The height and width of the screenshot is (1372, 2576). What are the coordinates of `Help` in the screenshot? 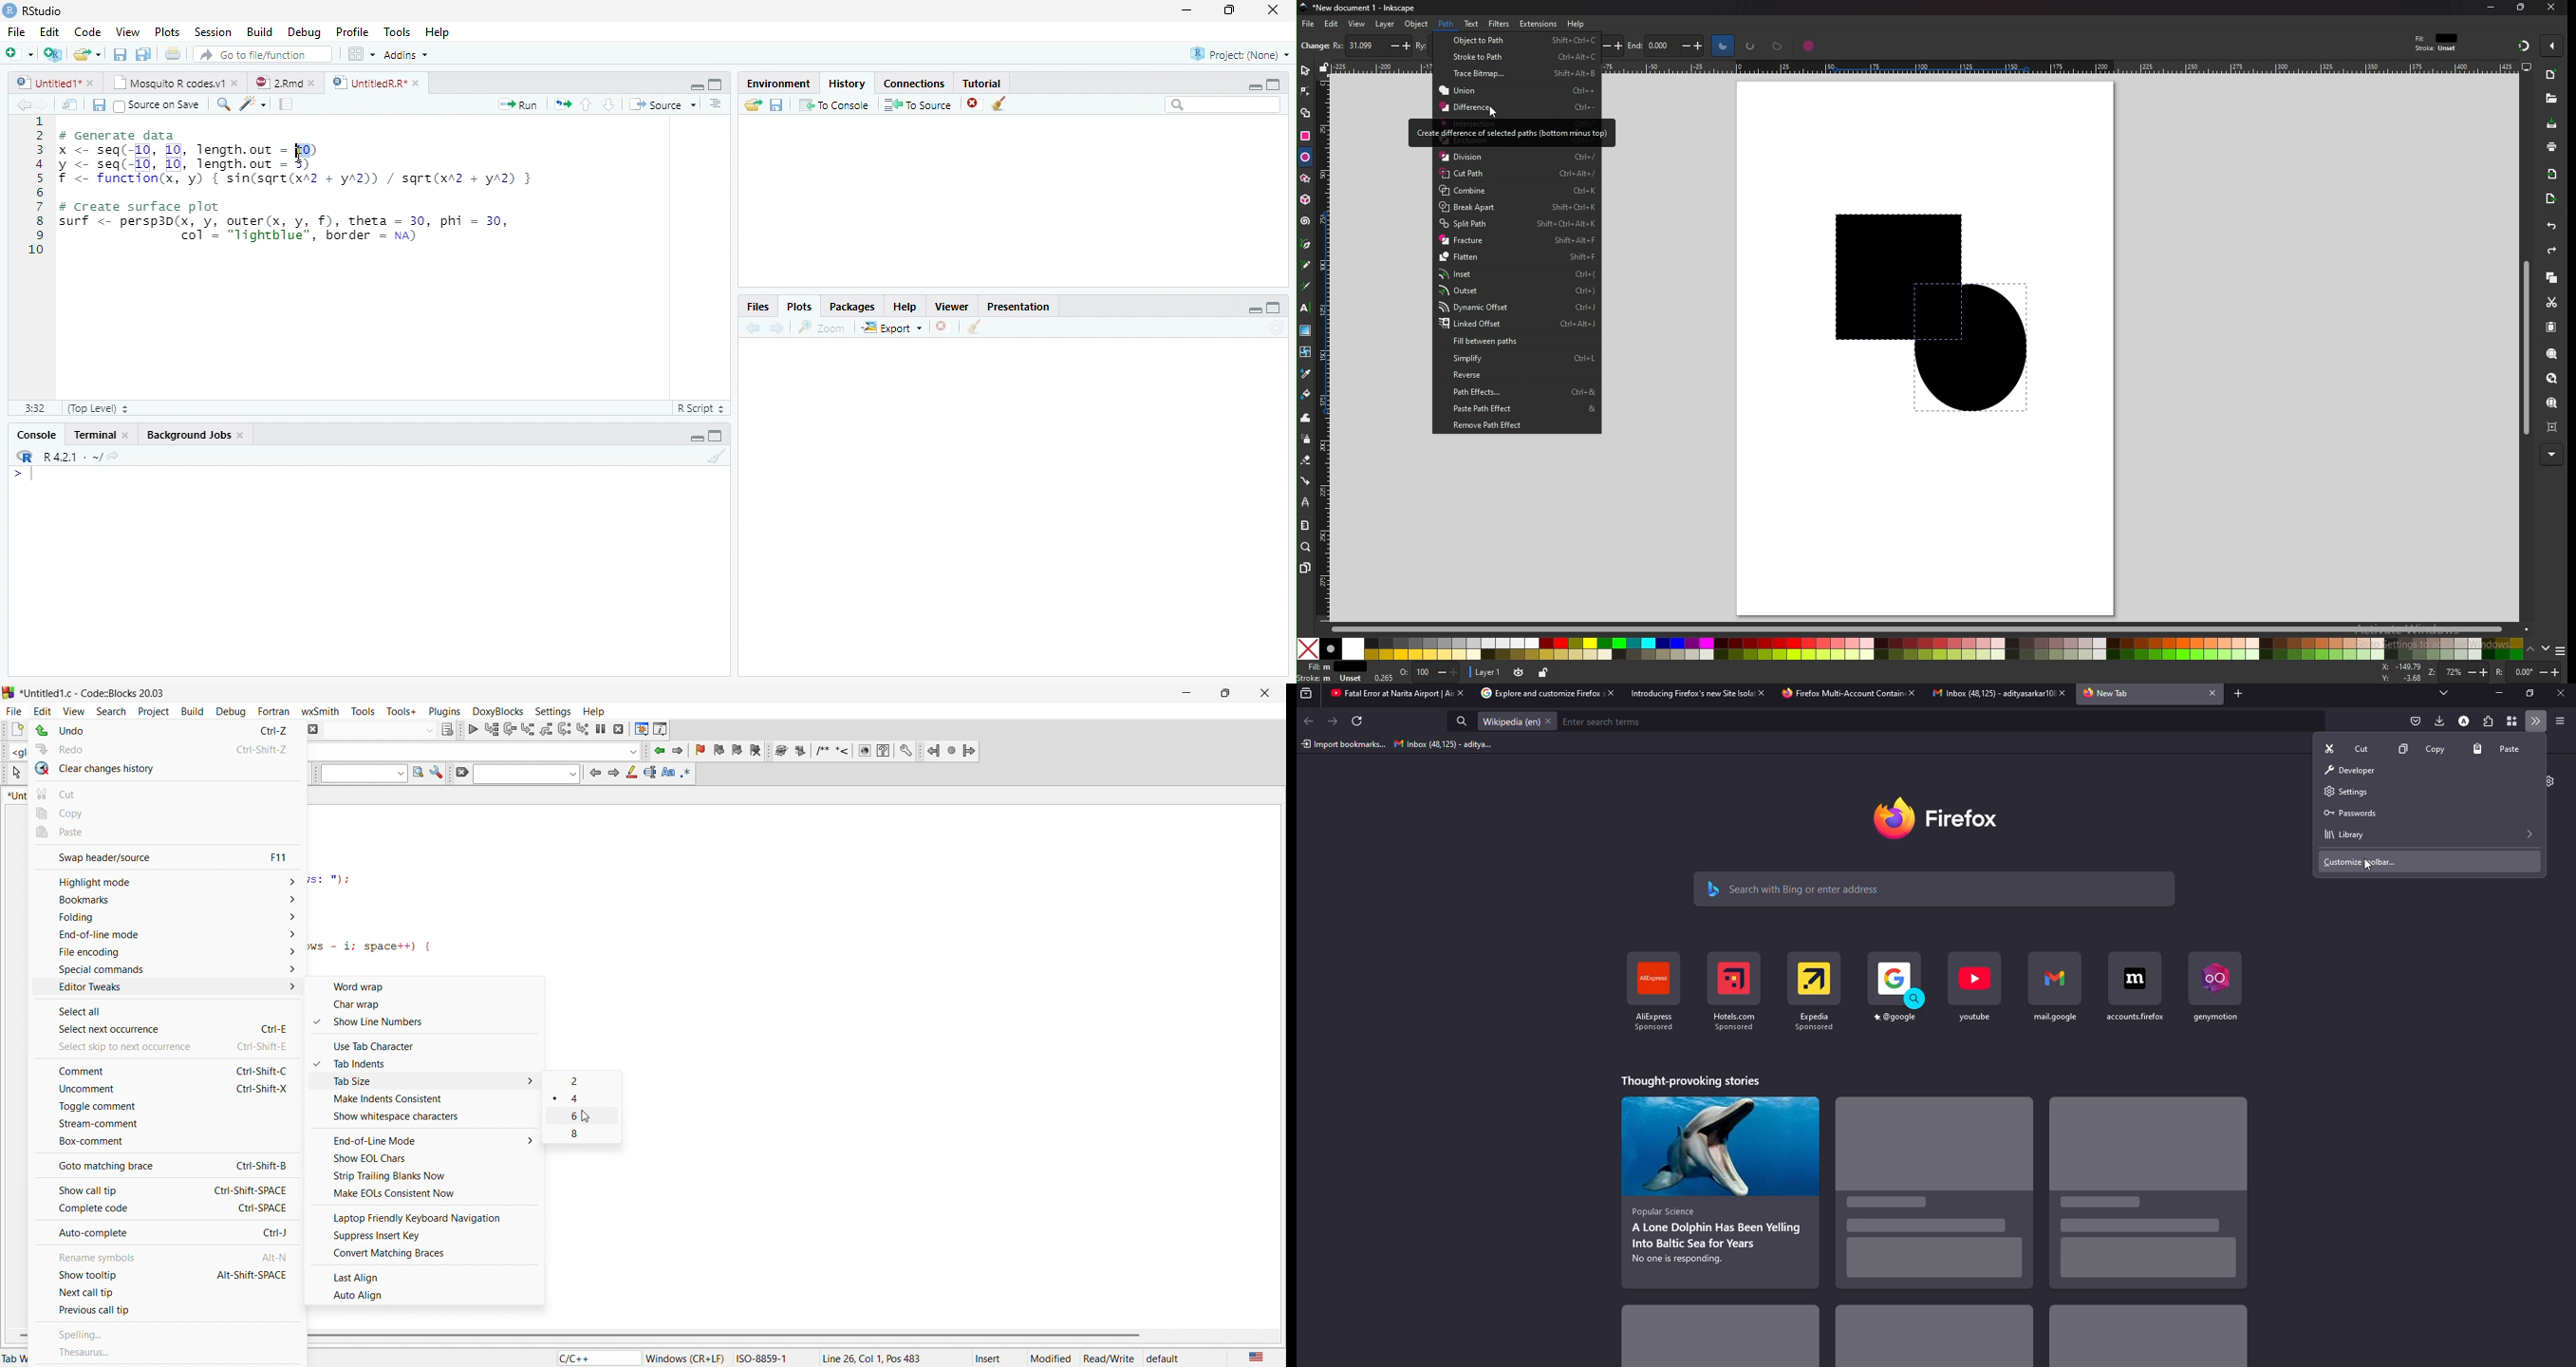 It's located at (437, 31).